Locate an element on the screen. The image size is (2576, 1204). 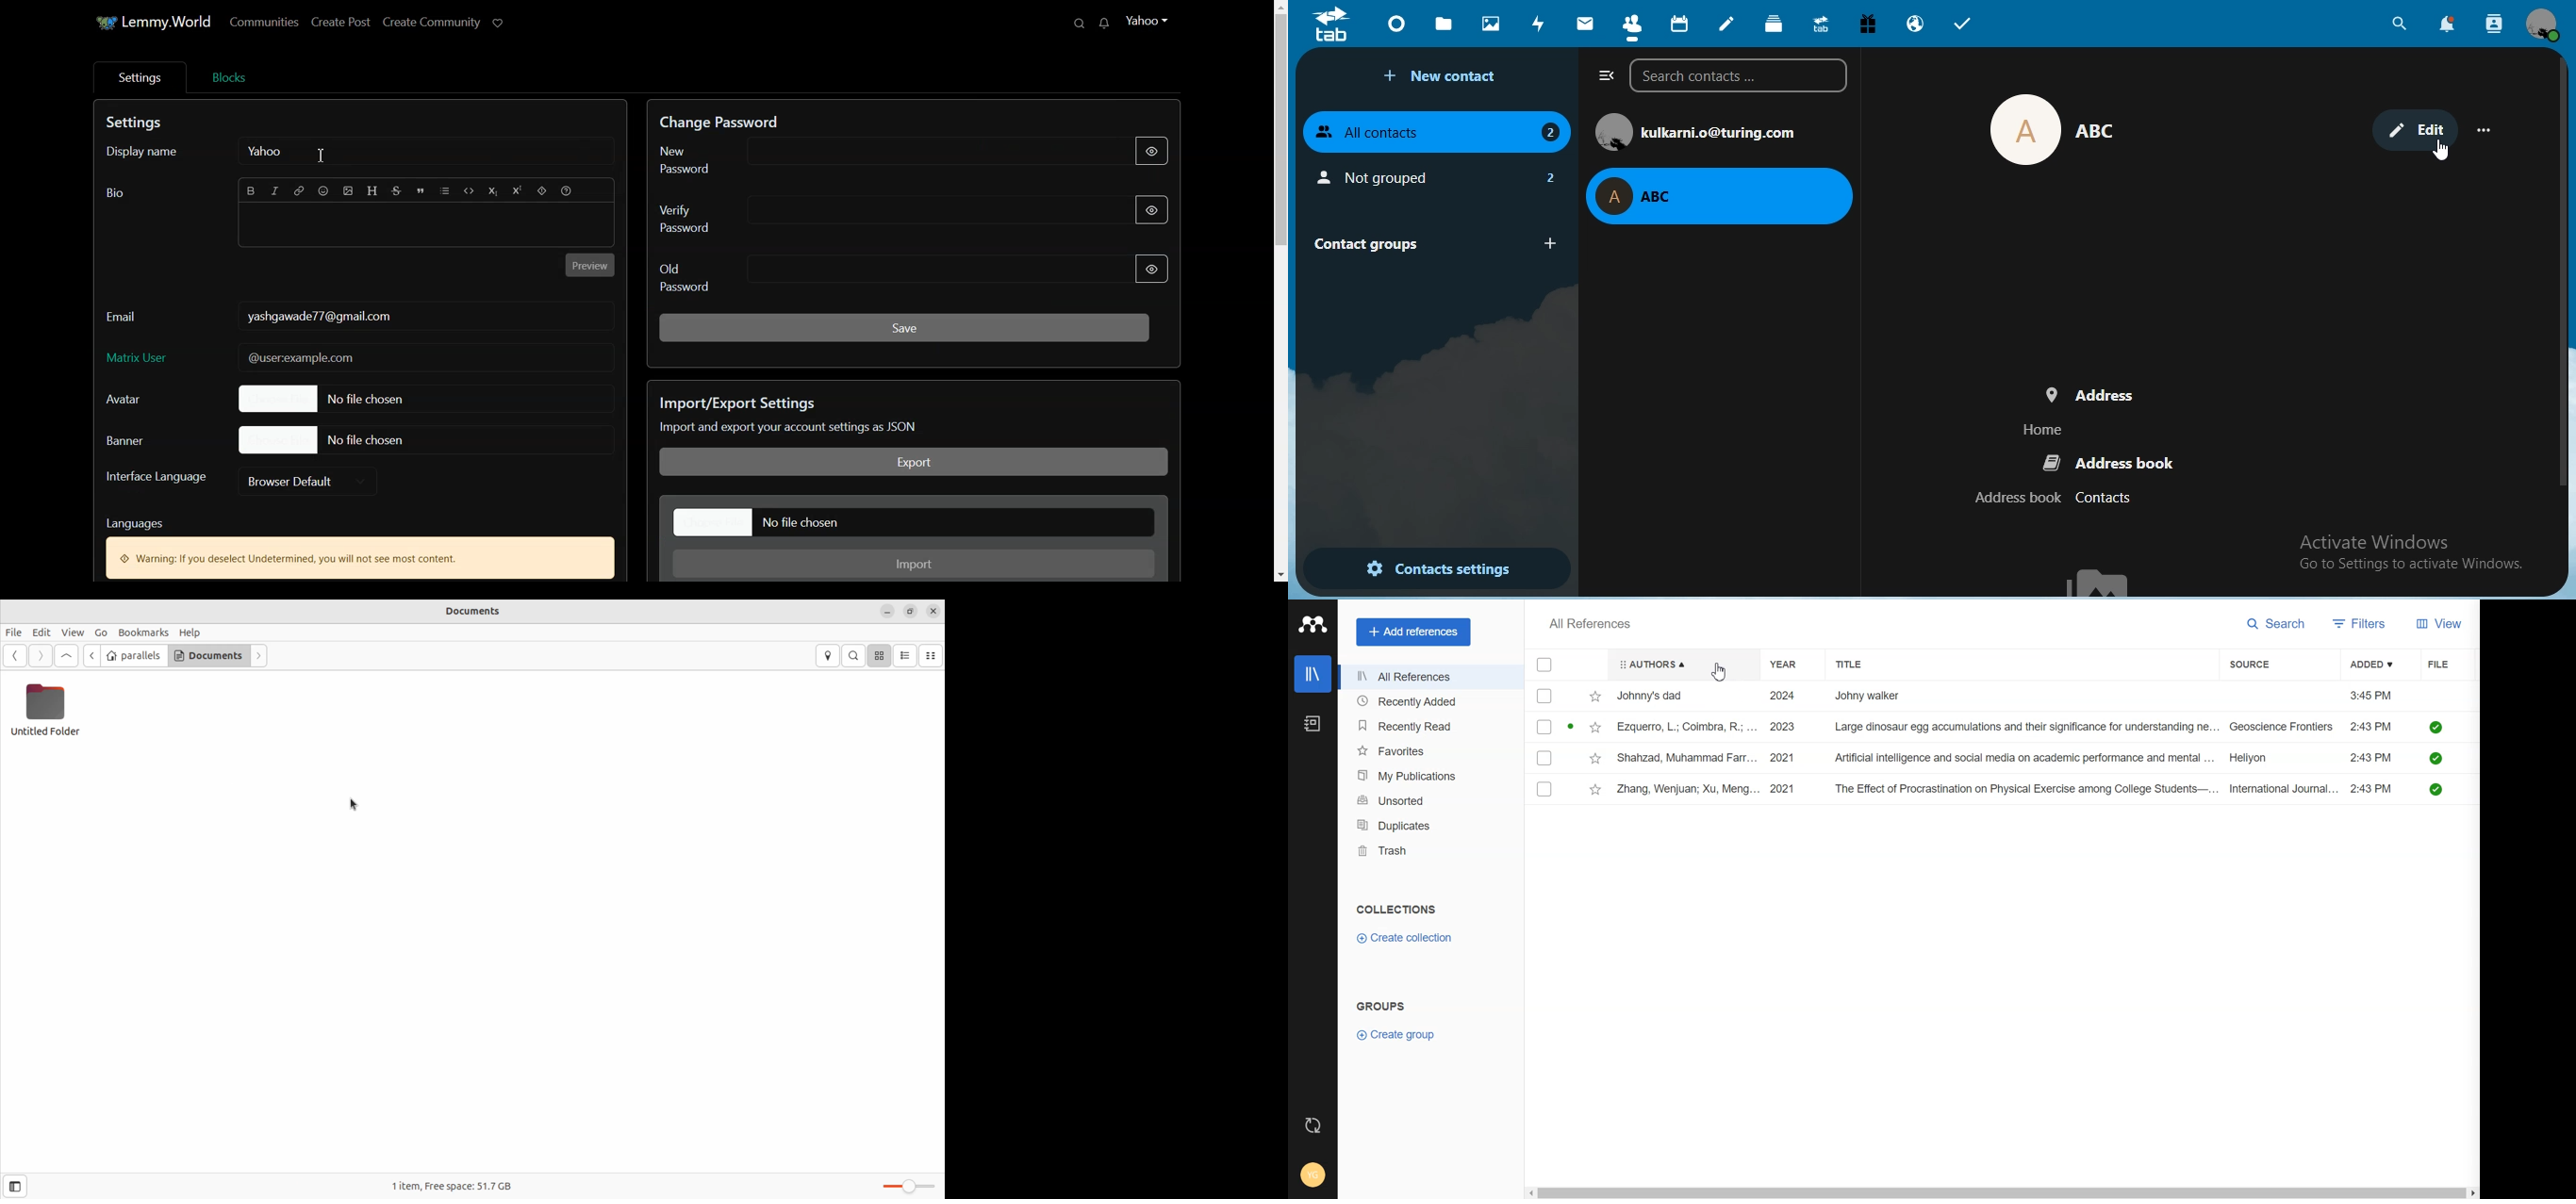
Toggle favorites is located at coordinates (1595, 696).